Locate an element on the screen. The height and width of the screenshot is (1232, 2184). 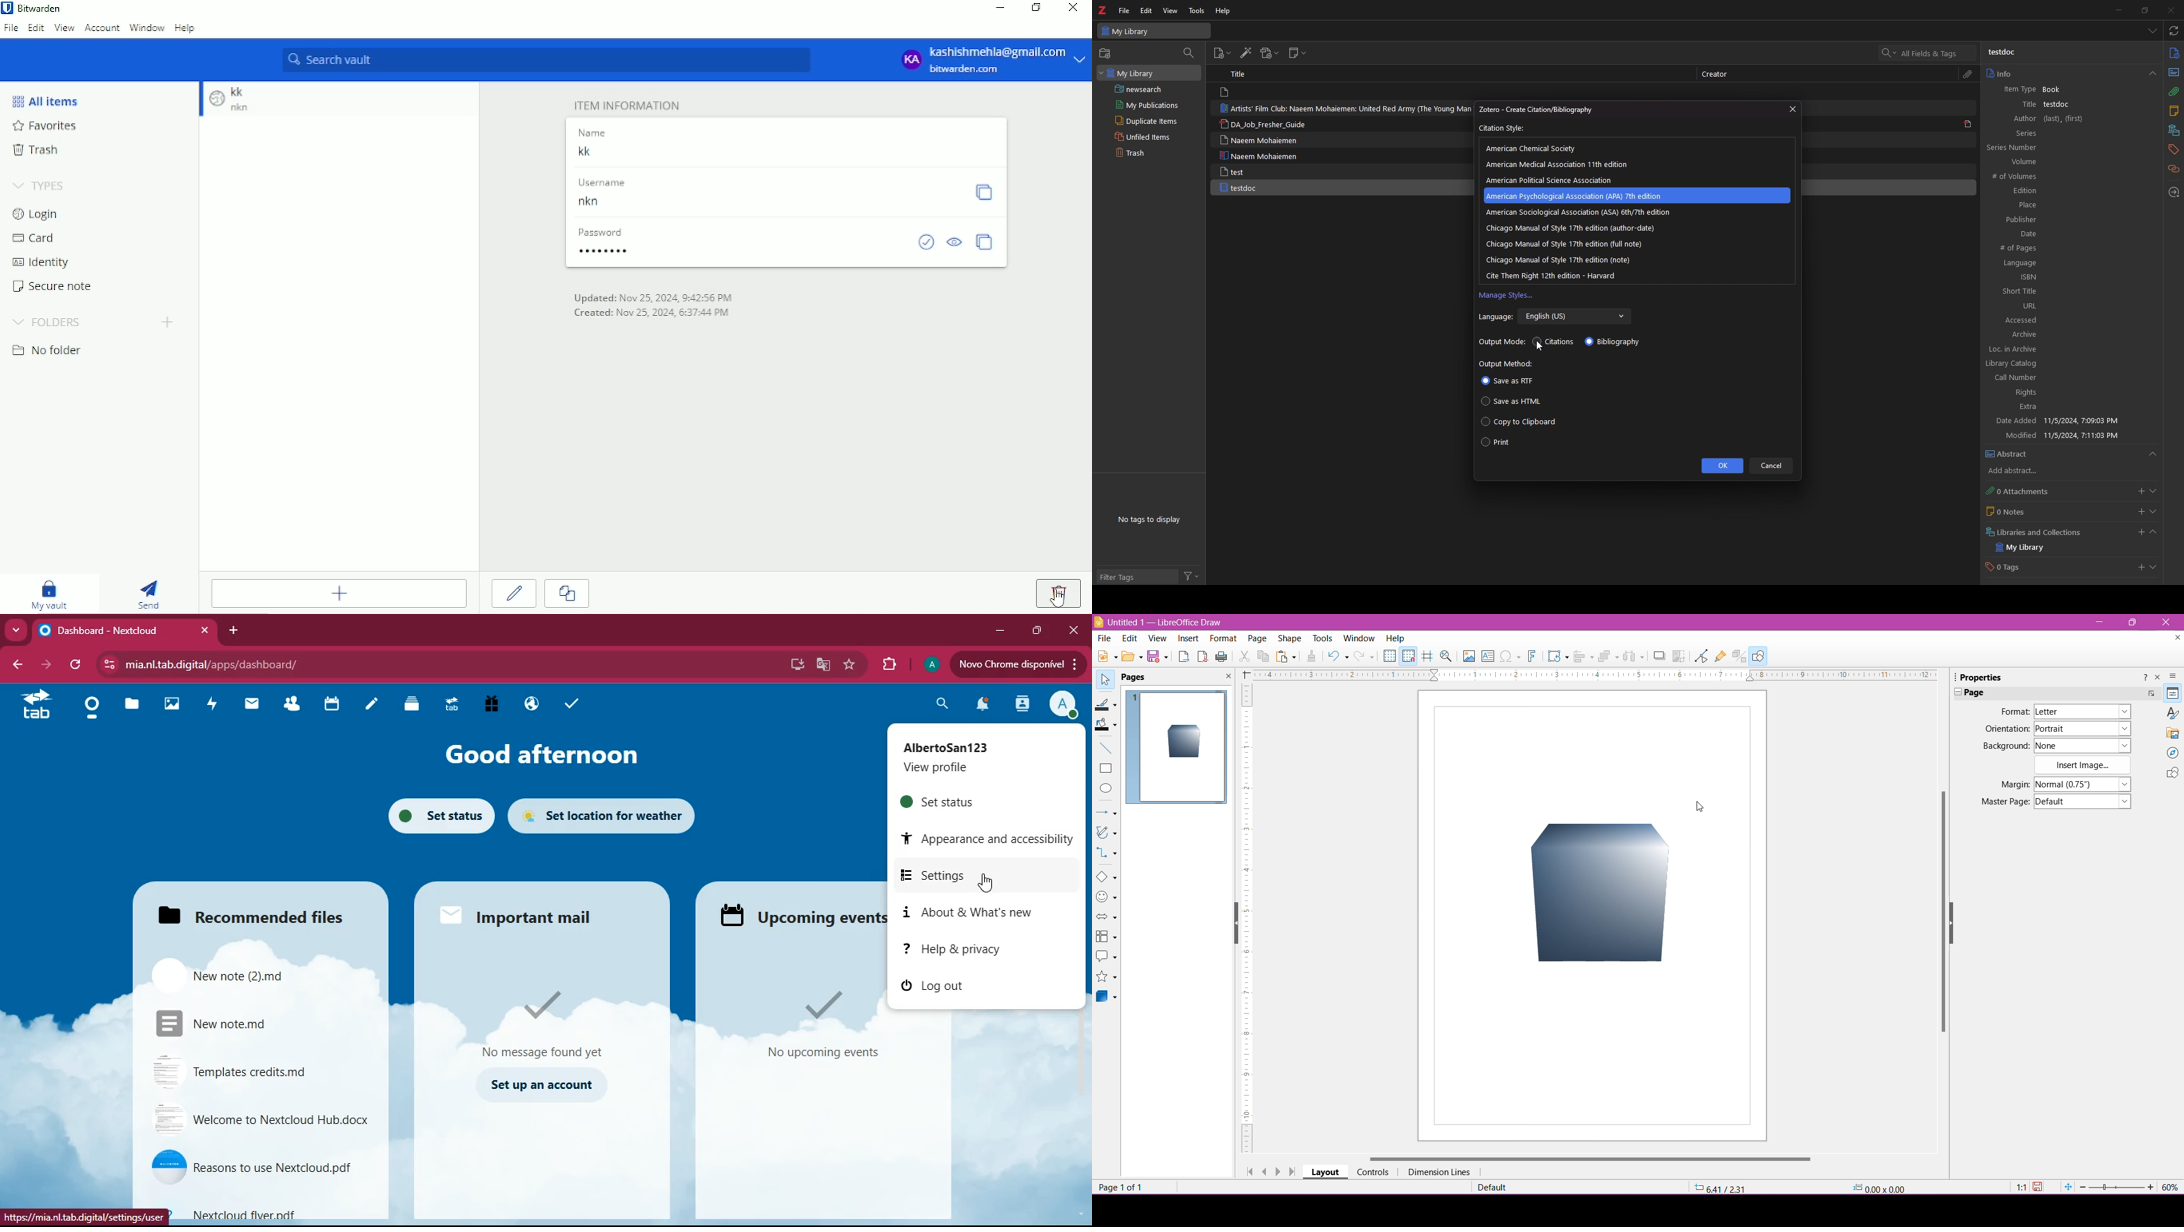
public is located at coordinates (532, 705).